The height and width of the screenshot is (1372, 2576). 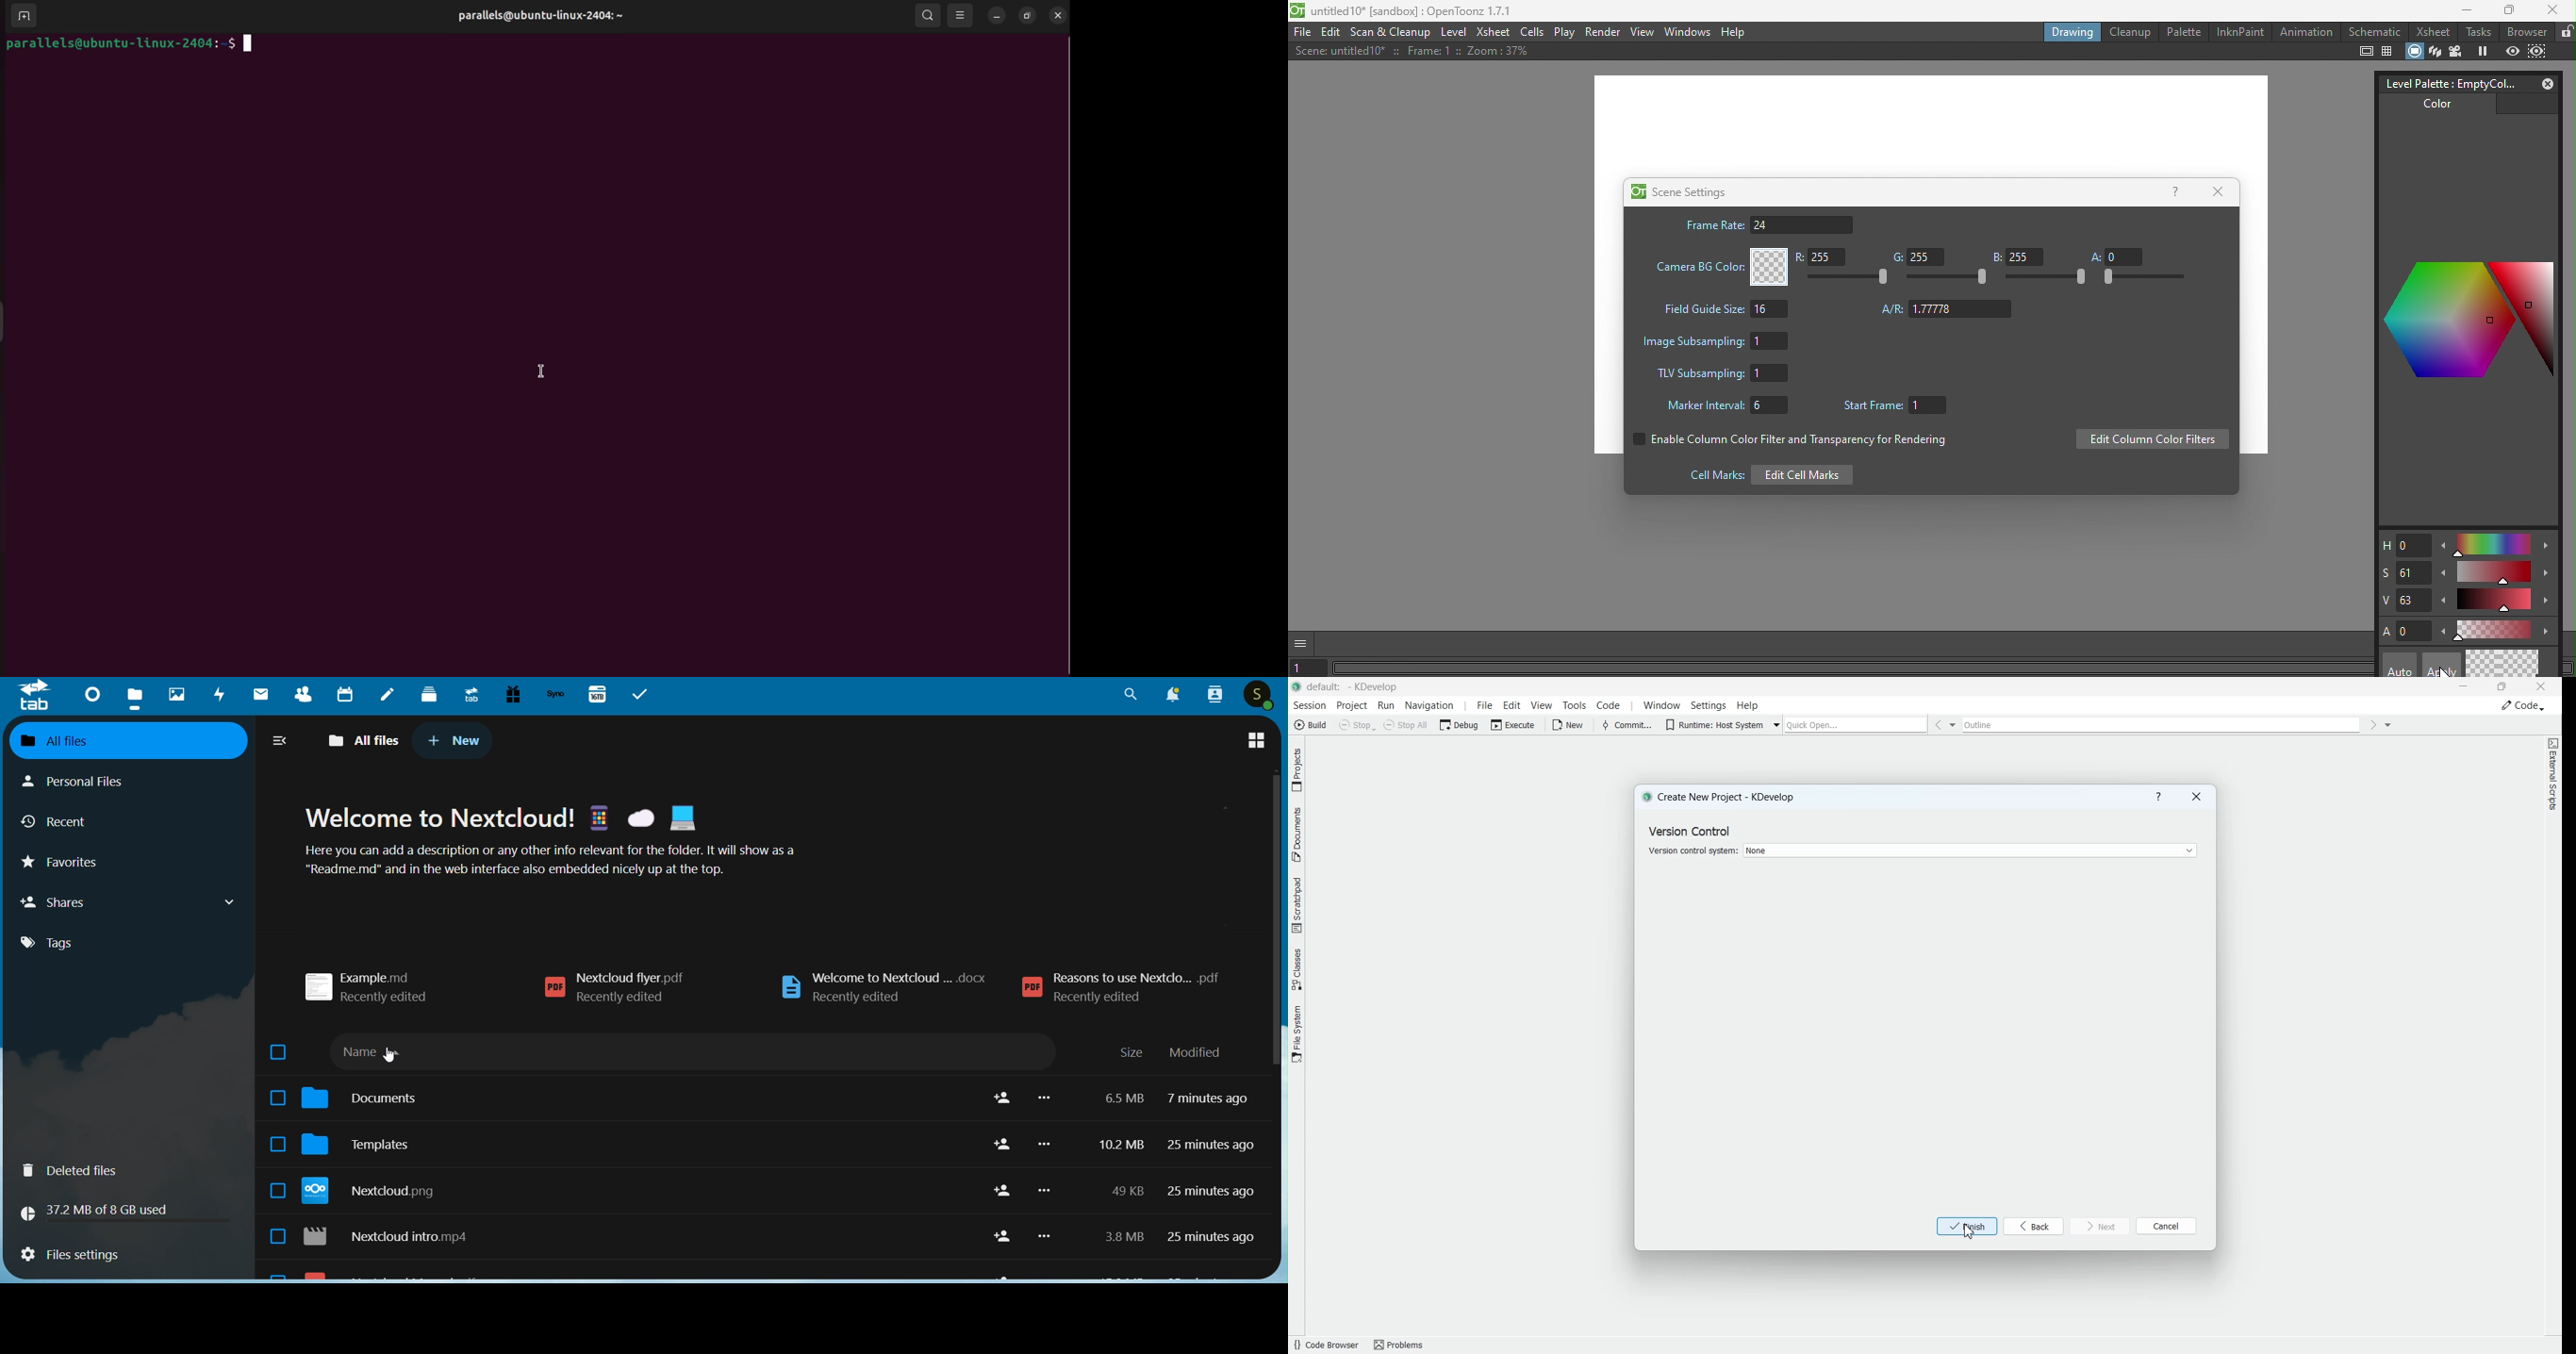 What do you see at coordinates (2239, 30) in the screenshot?
I see `InknPaint` at bounding box center [2239, 30].